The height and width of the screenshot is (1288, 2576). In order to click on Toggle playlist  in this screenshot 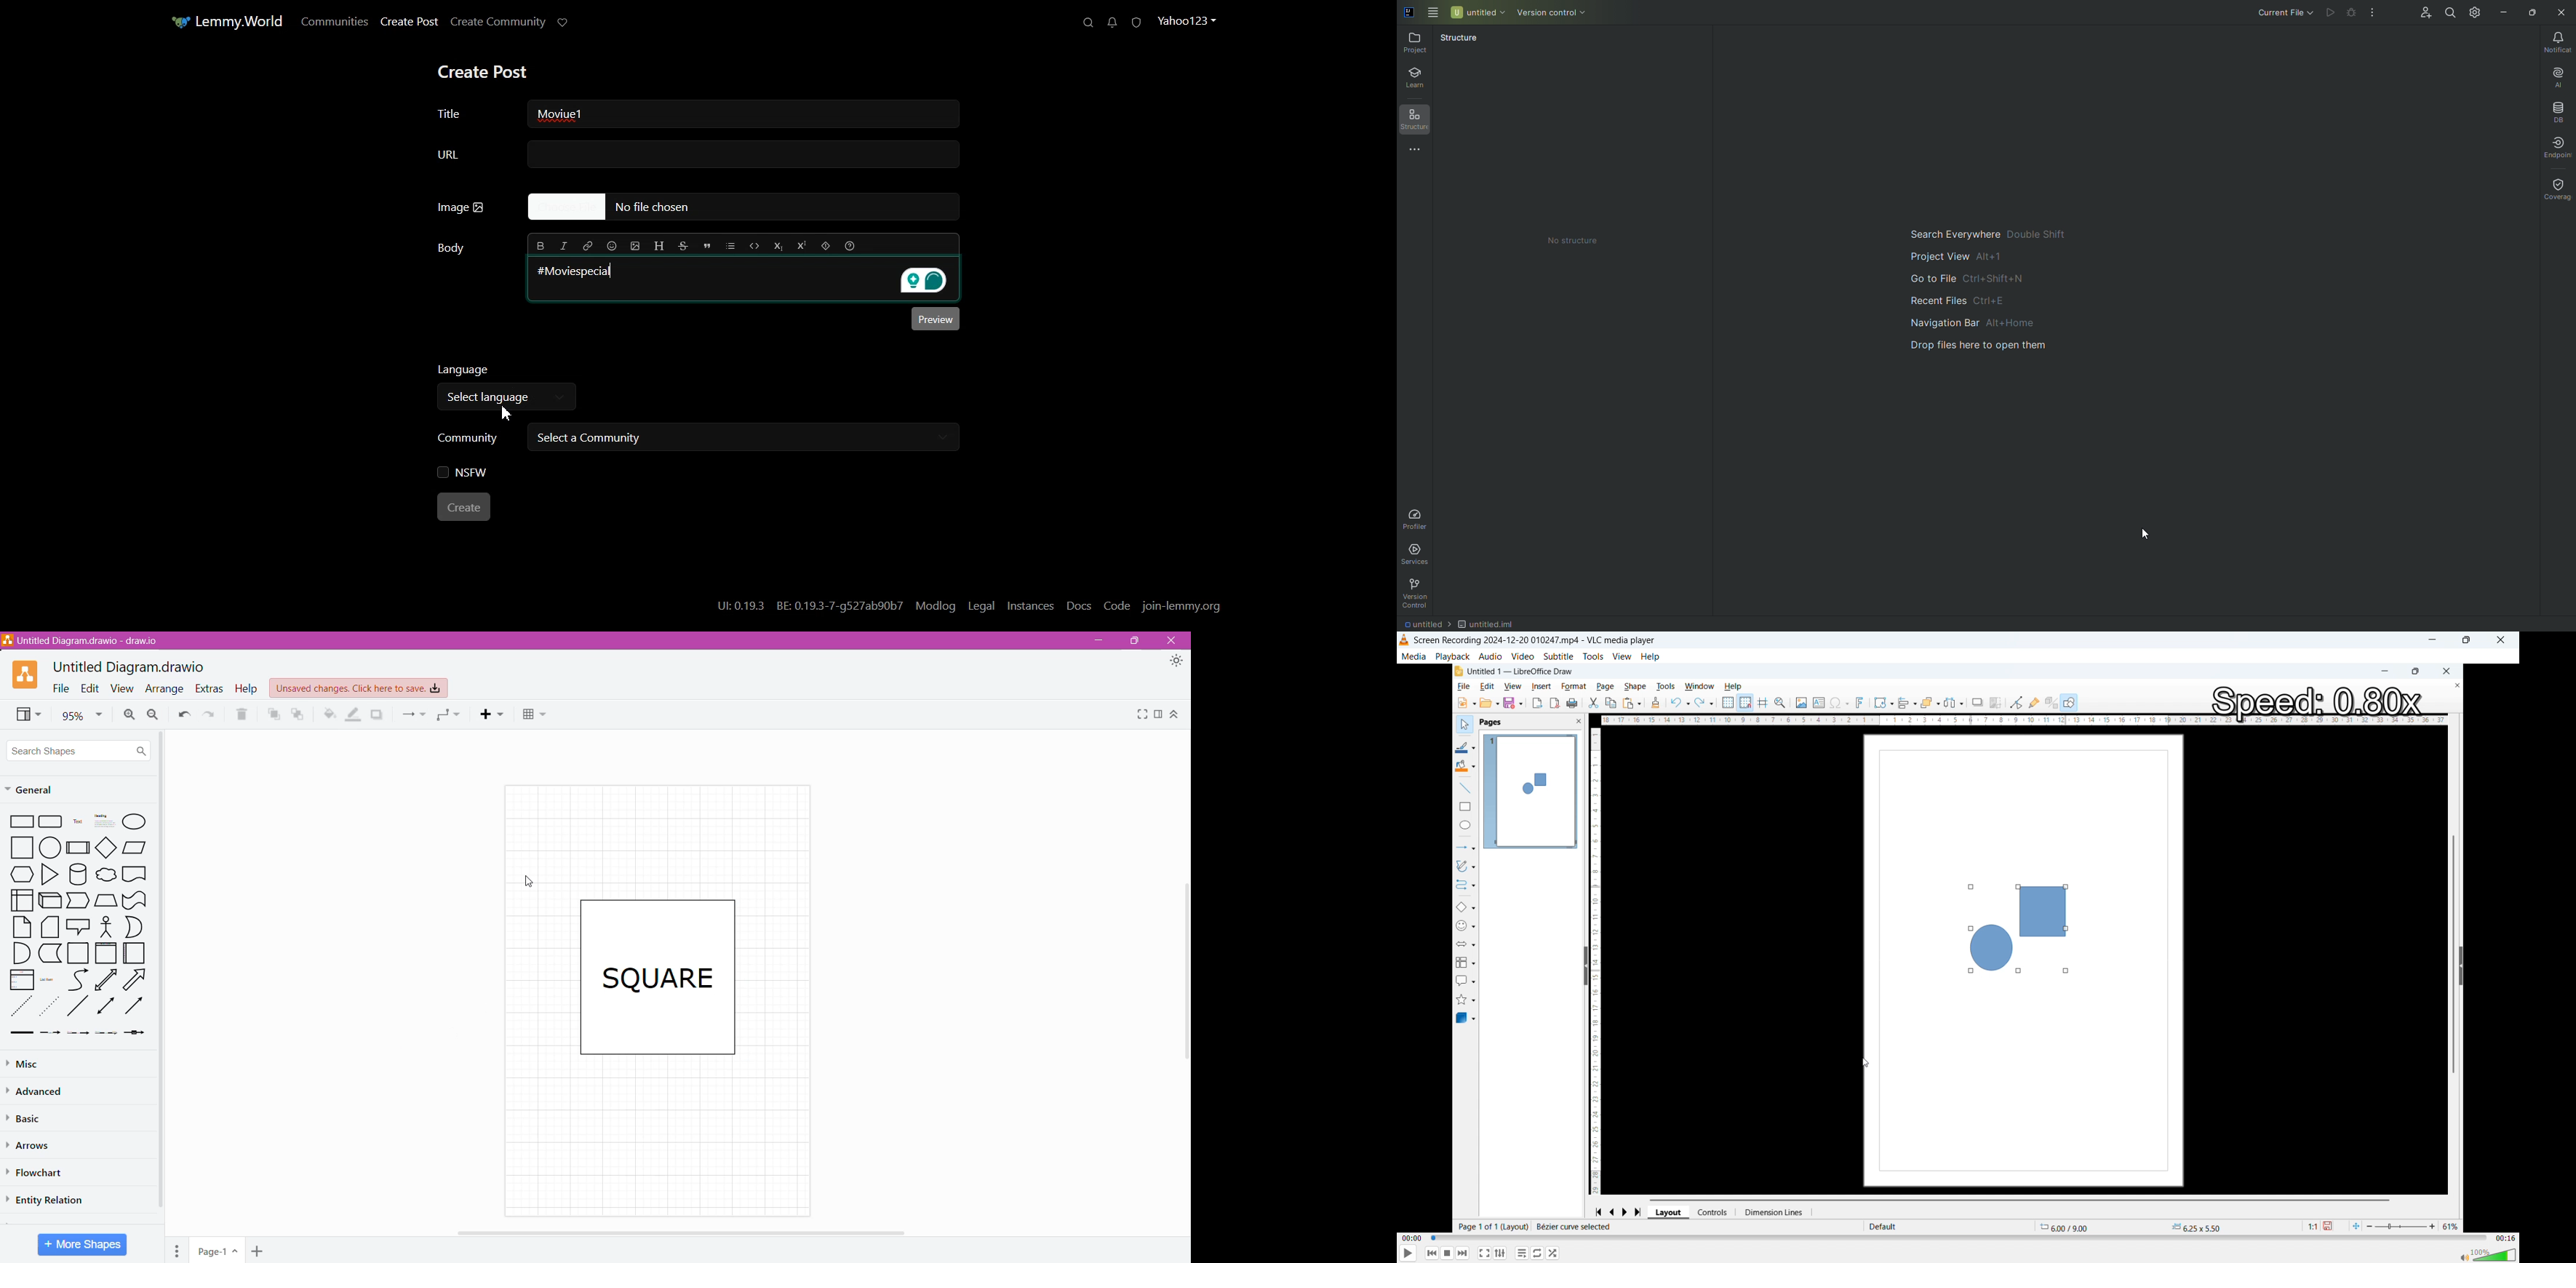, I will do `click(1522, 1252)`.